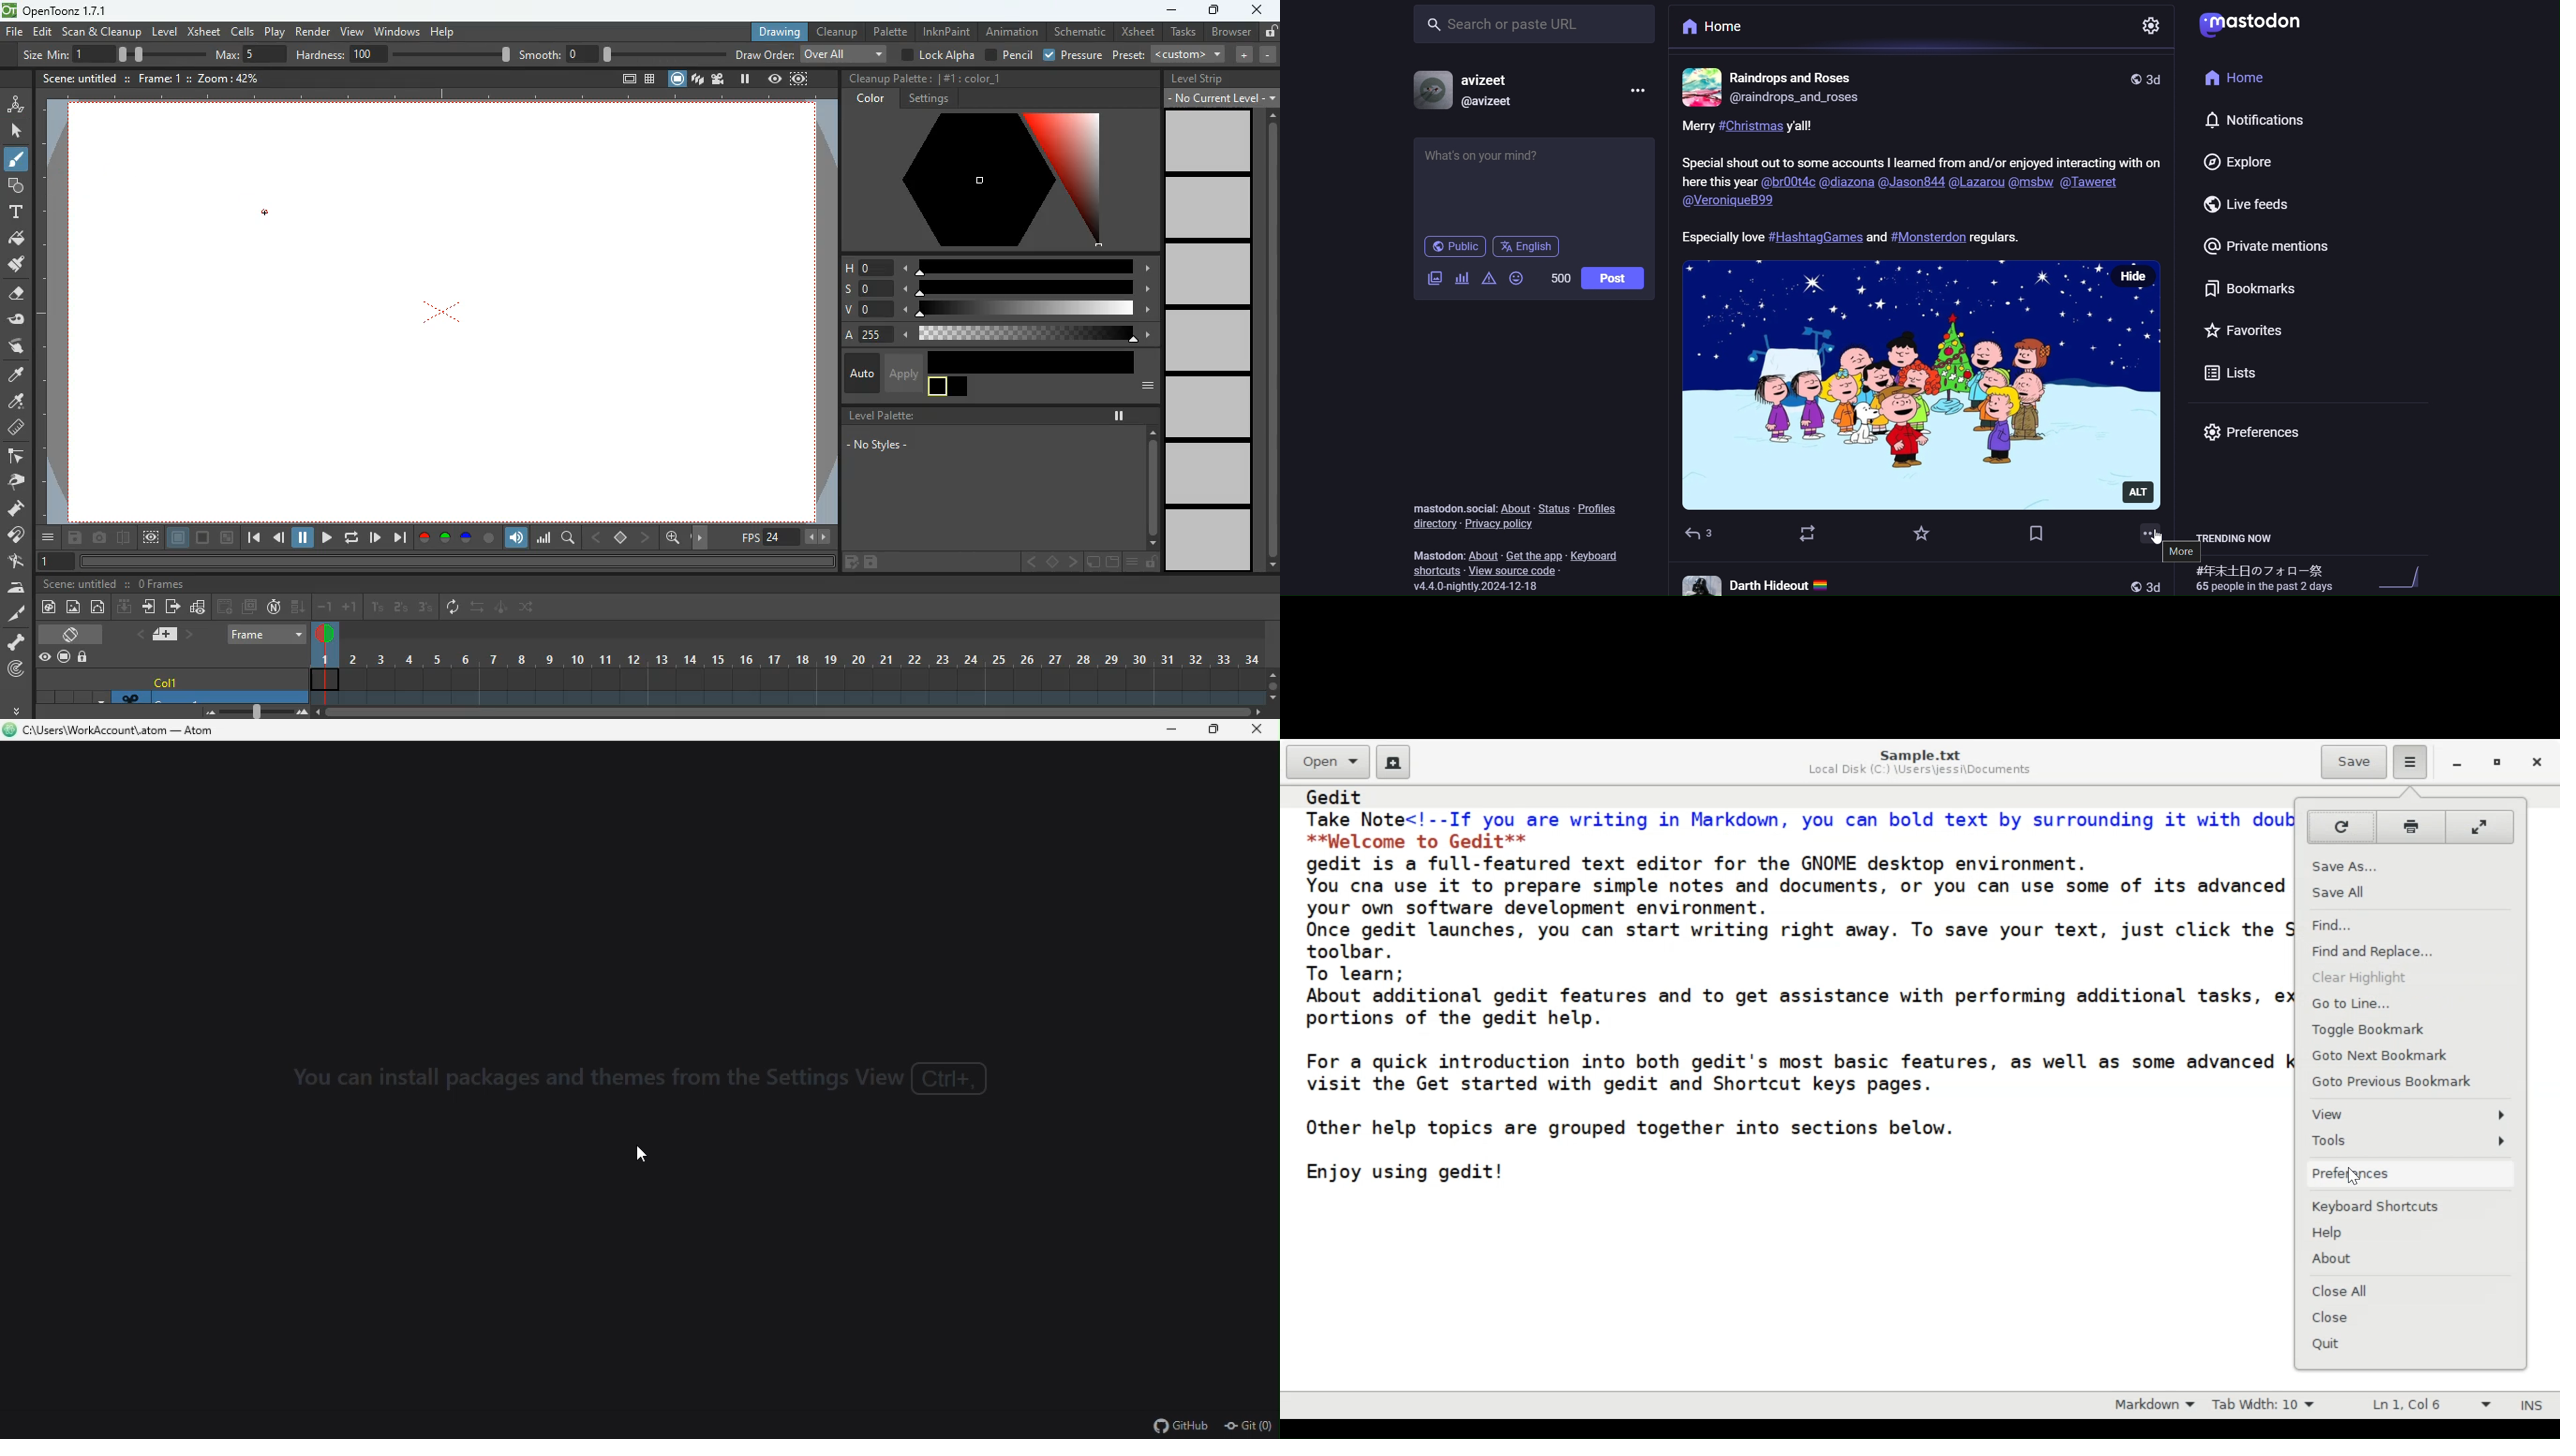 The image size is (2576, 1456). What do you see at coordinates (1920, 580) in the screenshot?
I see `other post` at bounding box center [1920, 580].